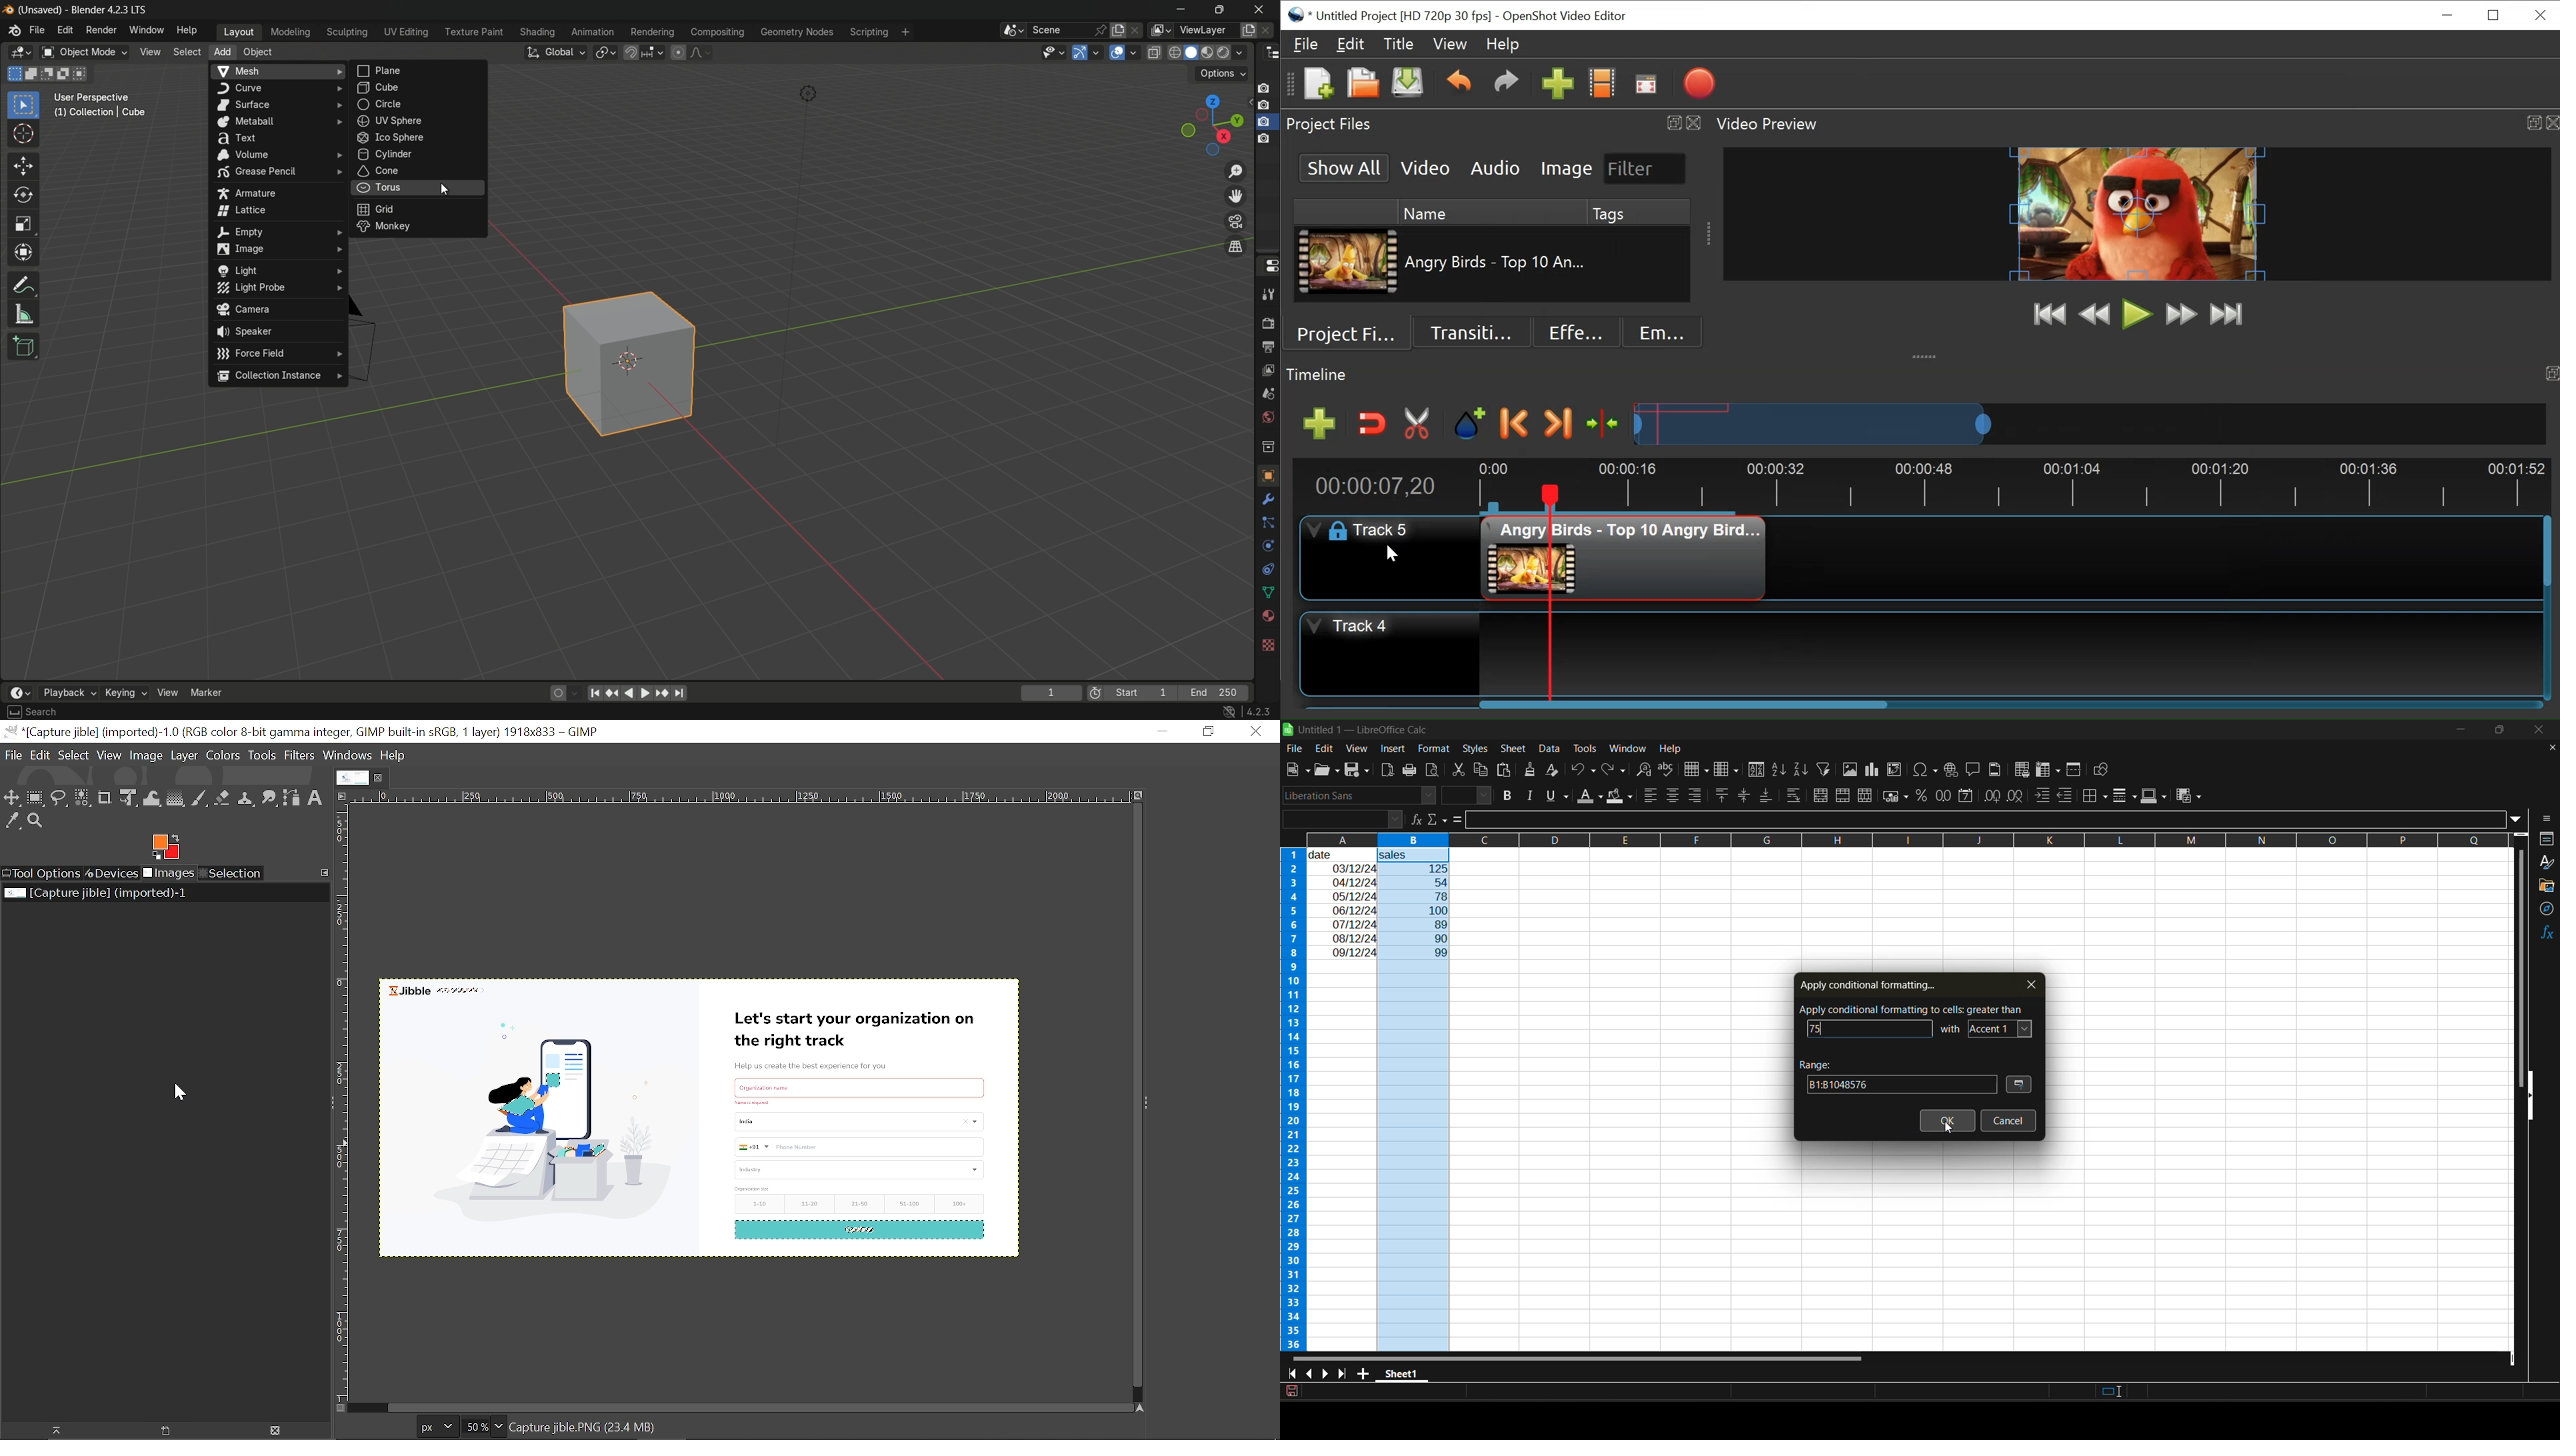 This screenshot has width=2576, height=1456. Describe the element at coordinates (1364, 1373) in the screenshot. I see `add new sheet` at that location.